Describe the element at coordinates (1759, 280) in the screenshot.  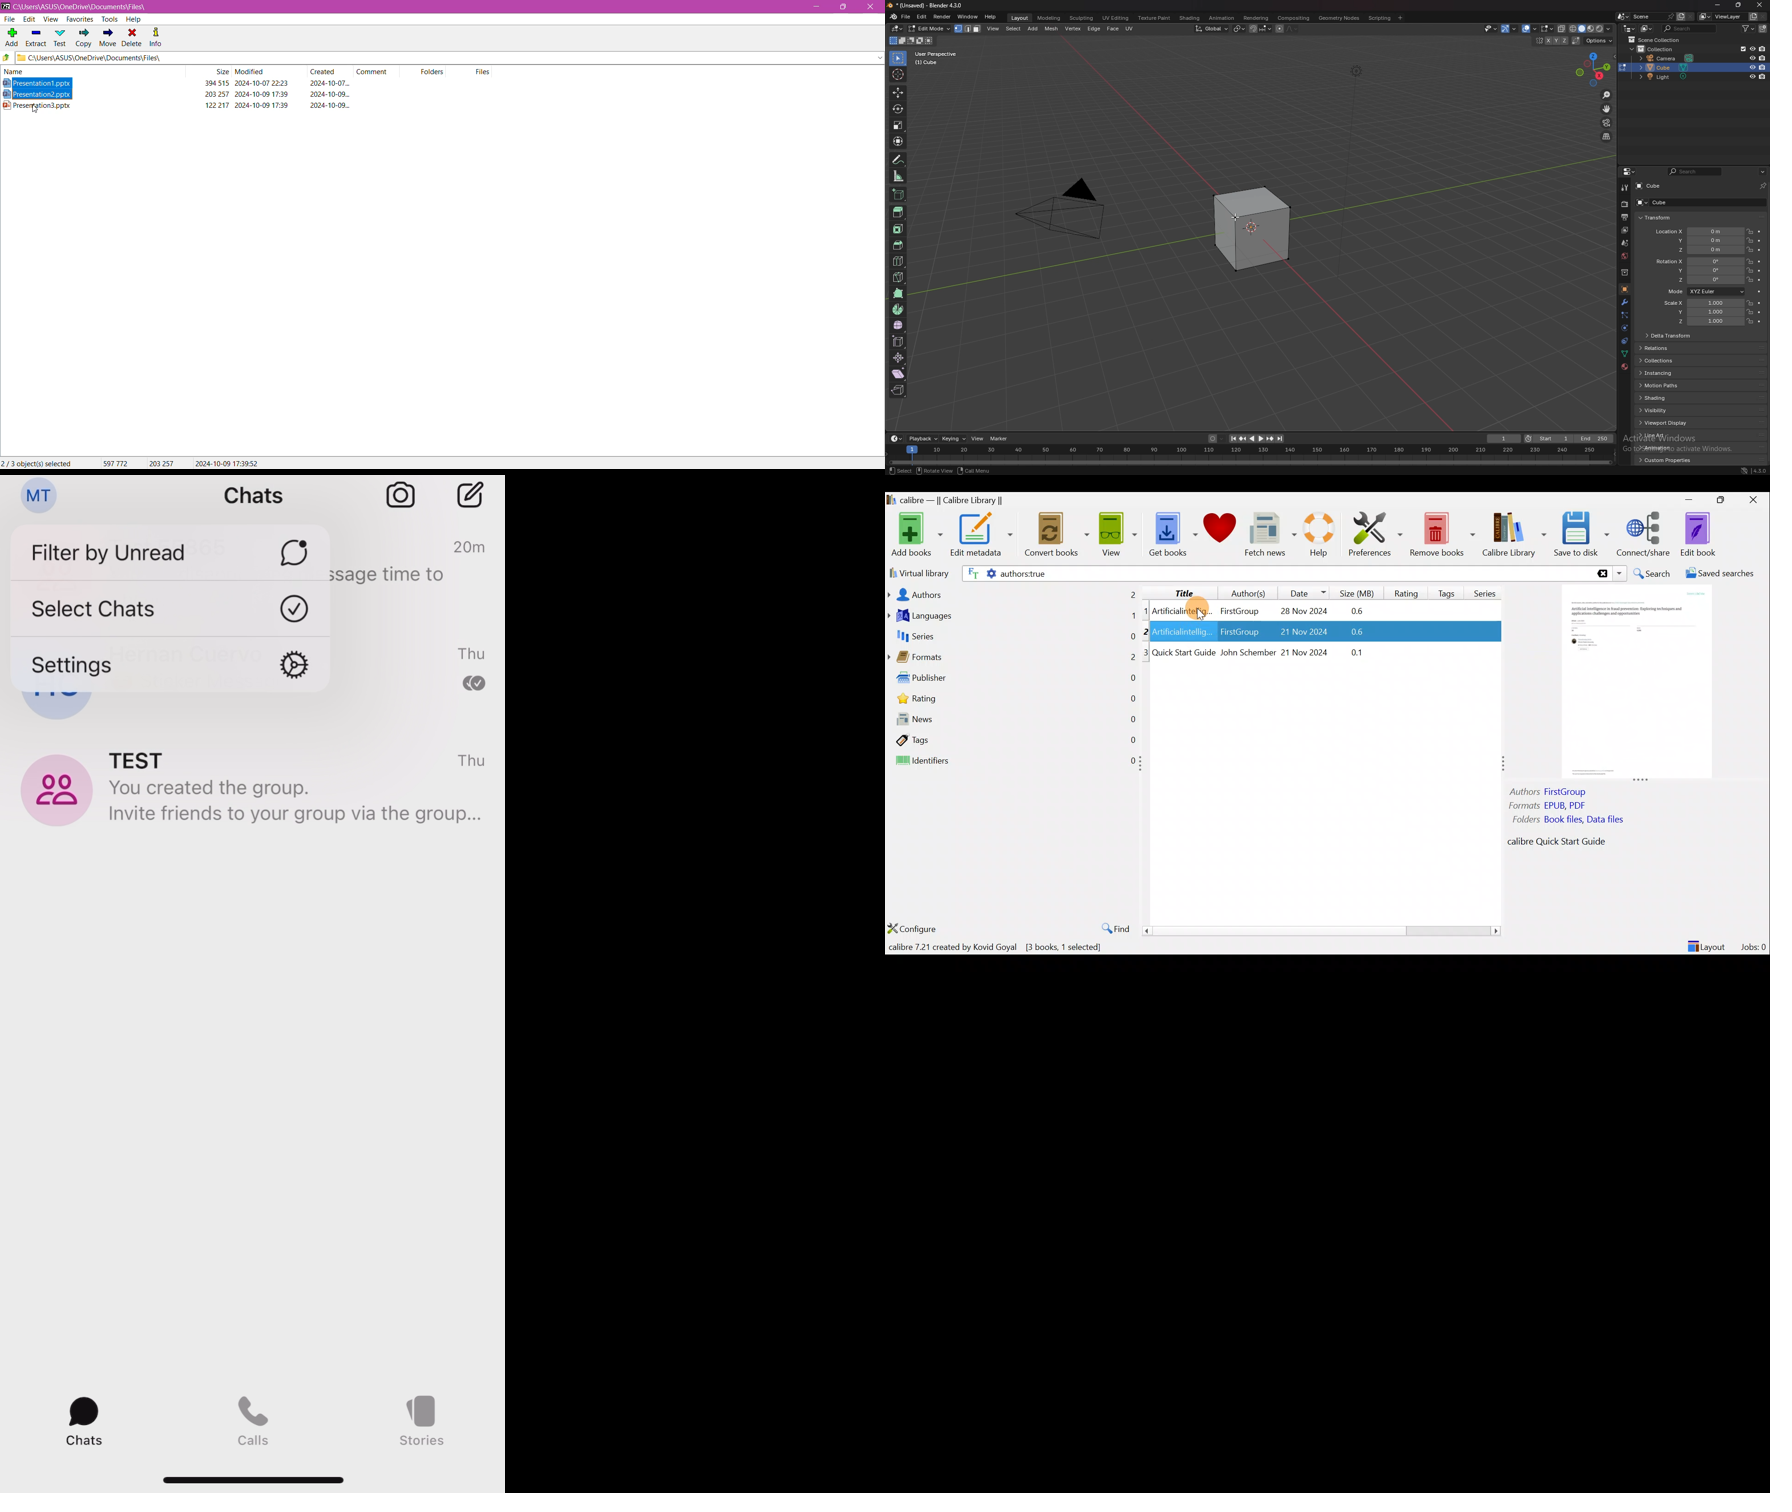
I see `animate property` at that location.